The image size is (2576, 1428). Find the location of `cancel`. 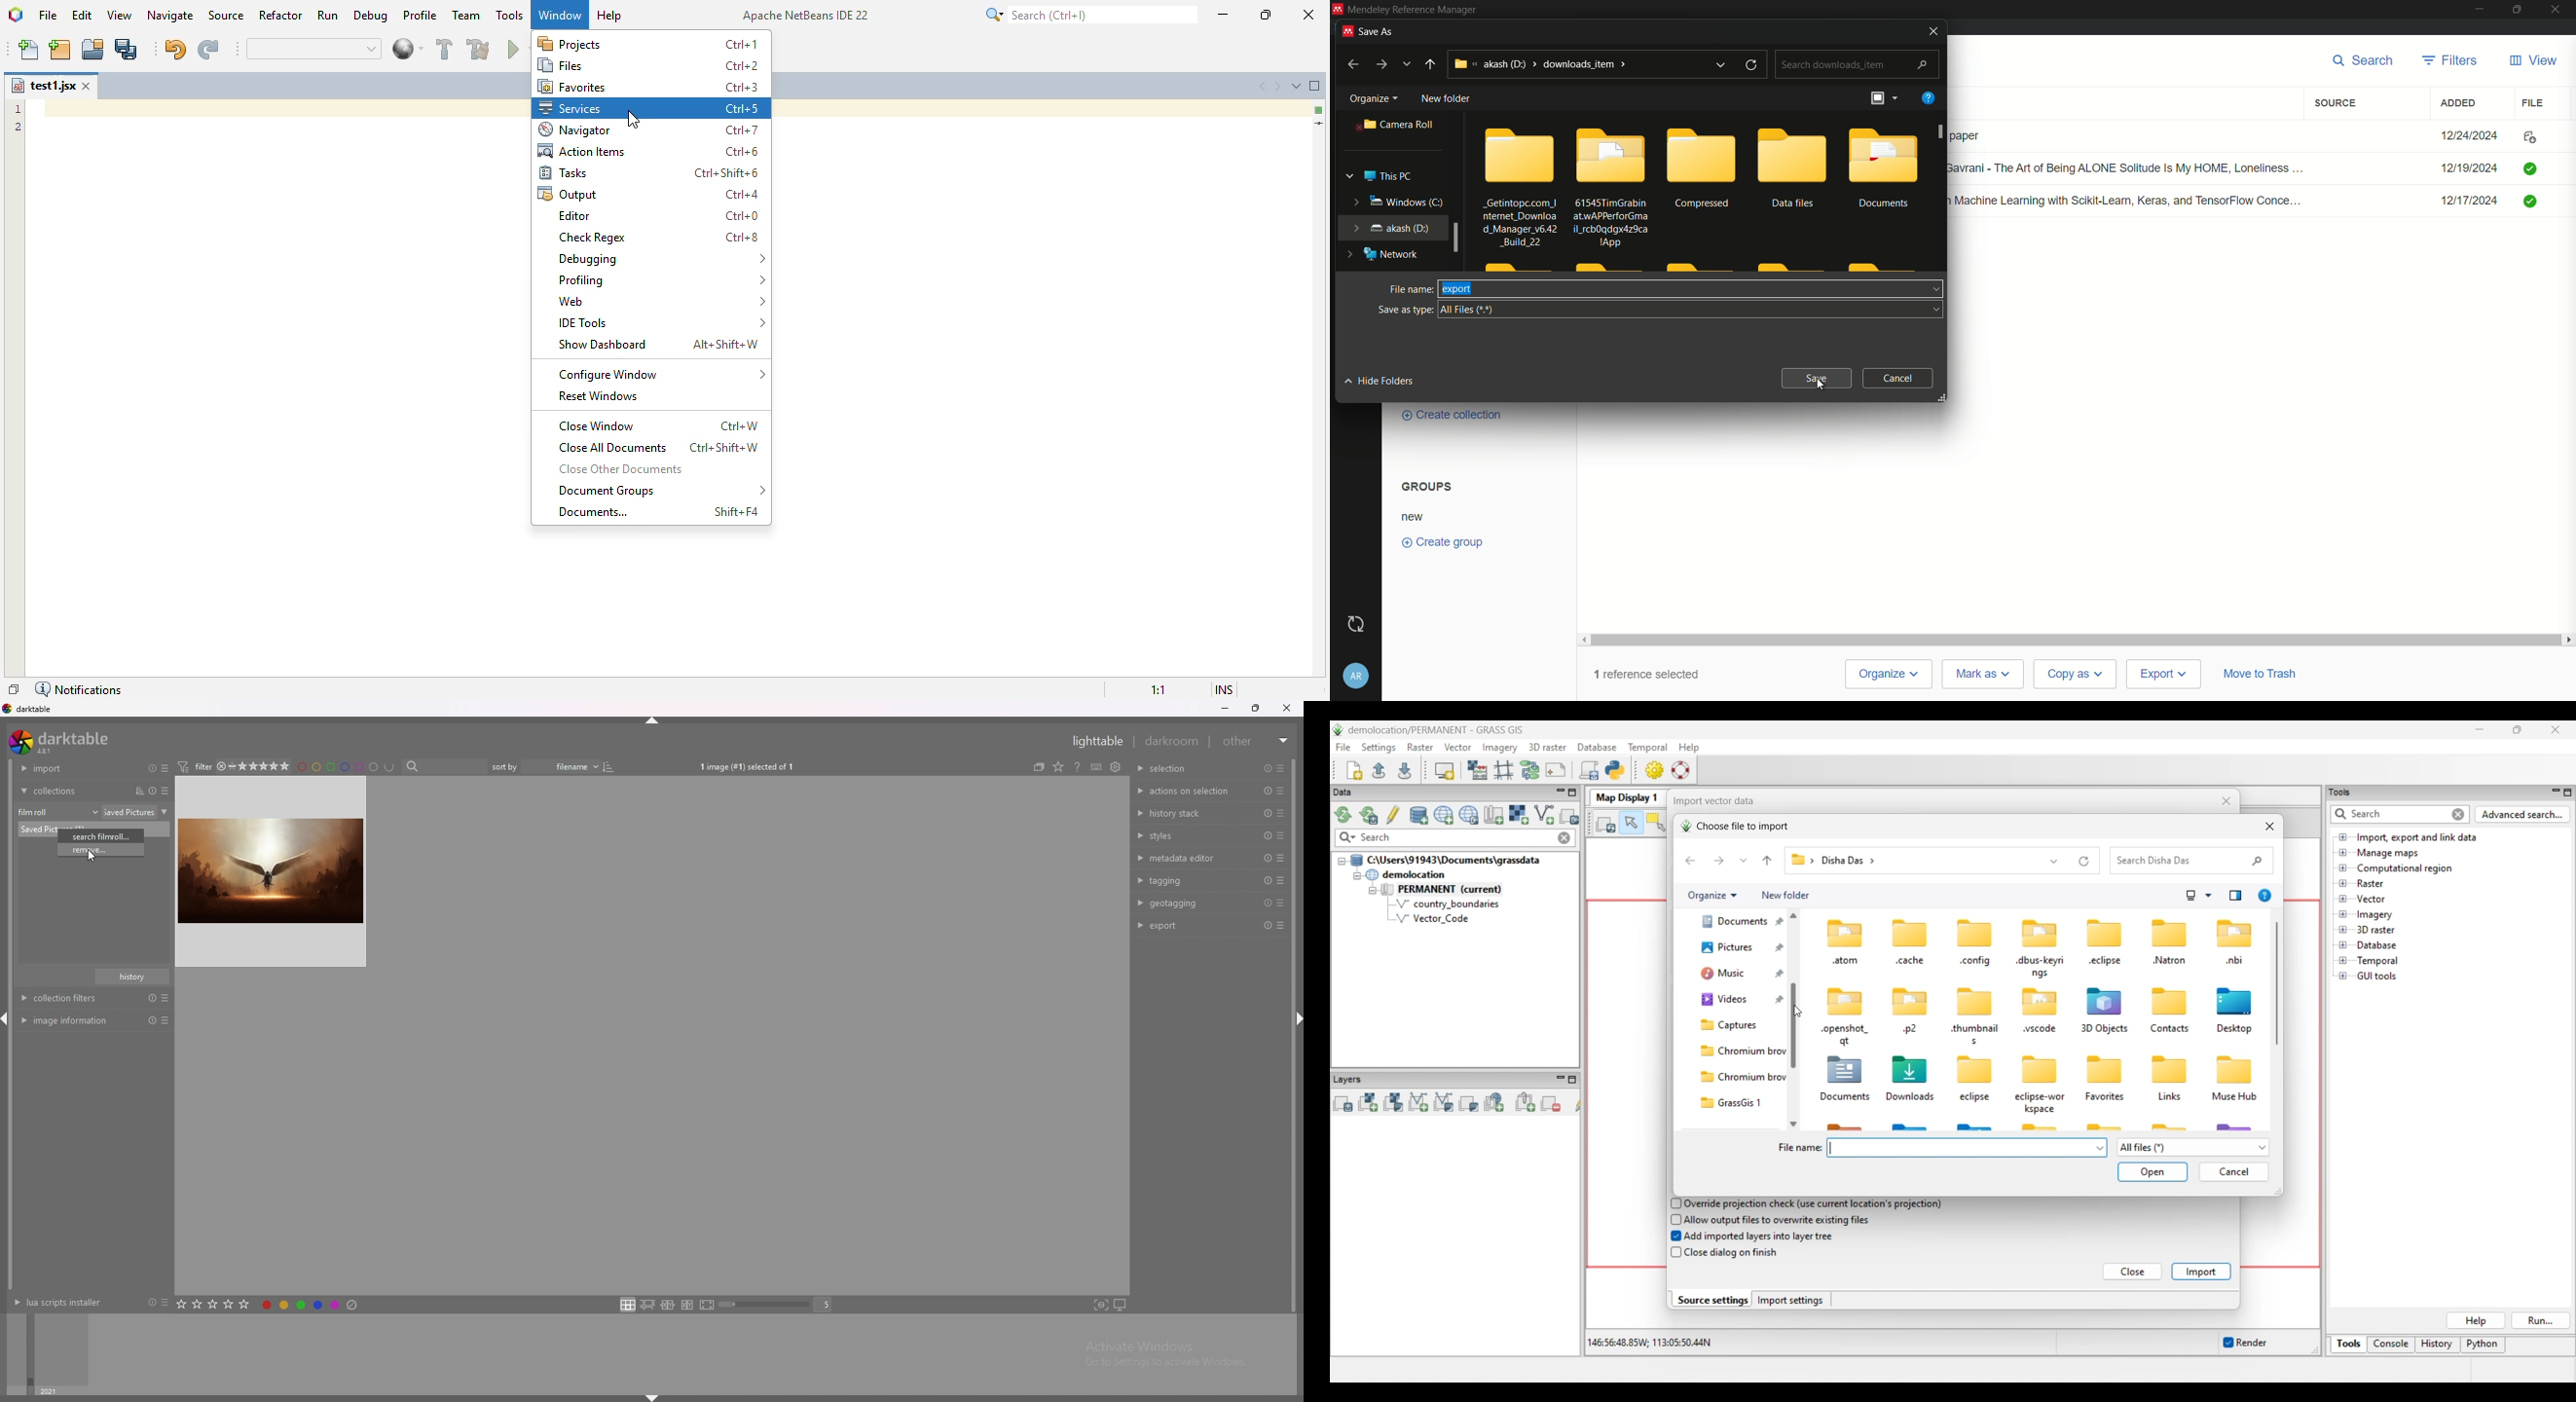

cancel is located at coordinates (1899, 378).